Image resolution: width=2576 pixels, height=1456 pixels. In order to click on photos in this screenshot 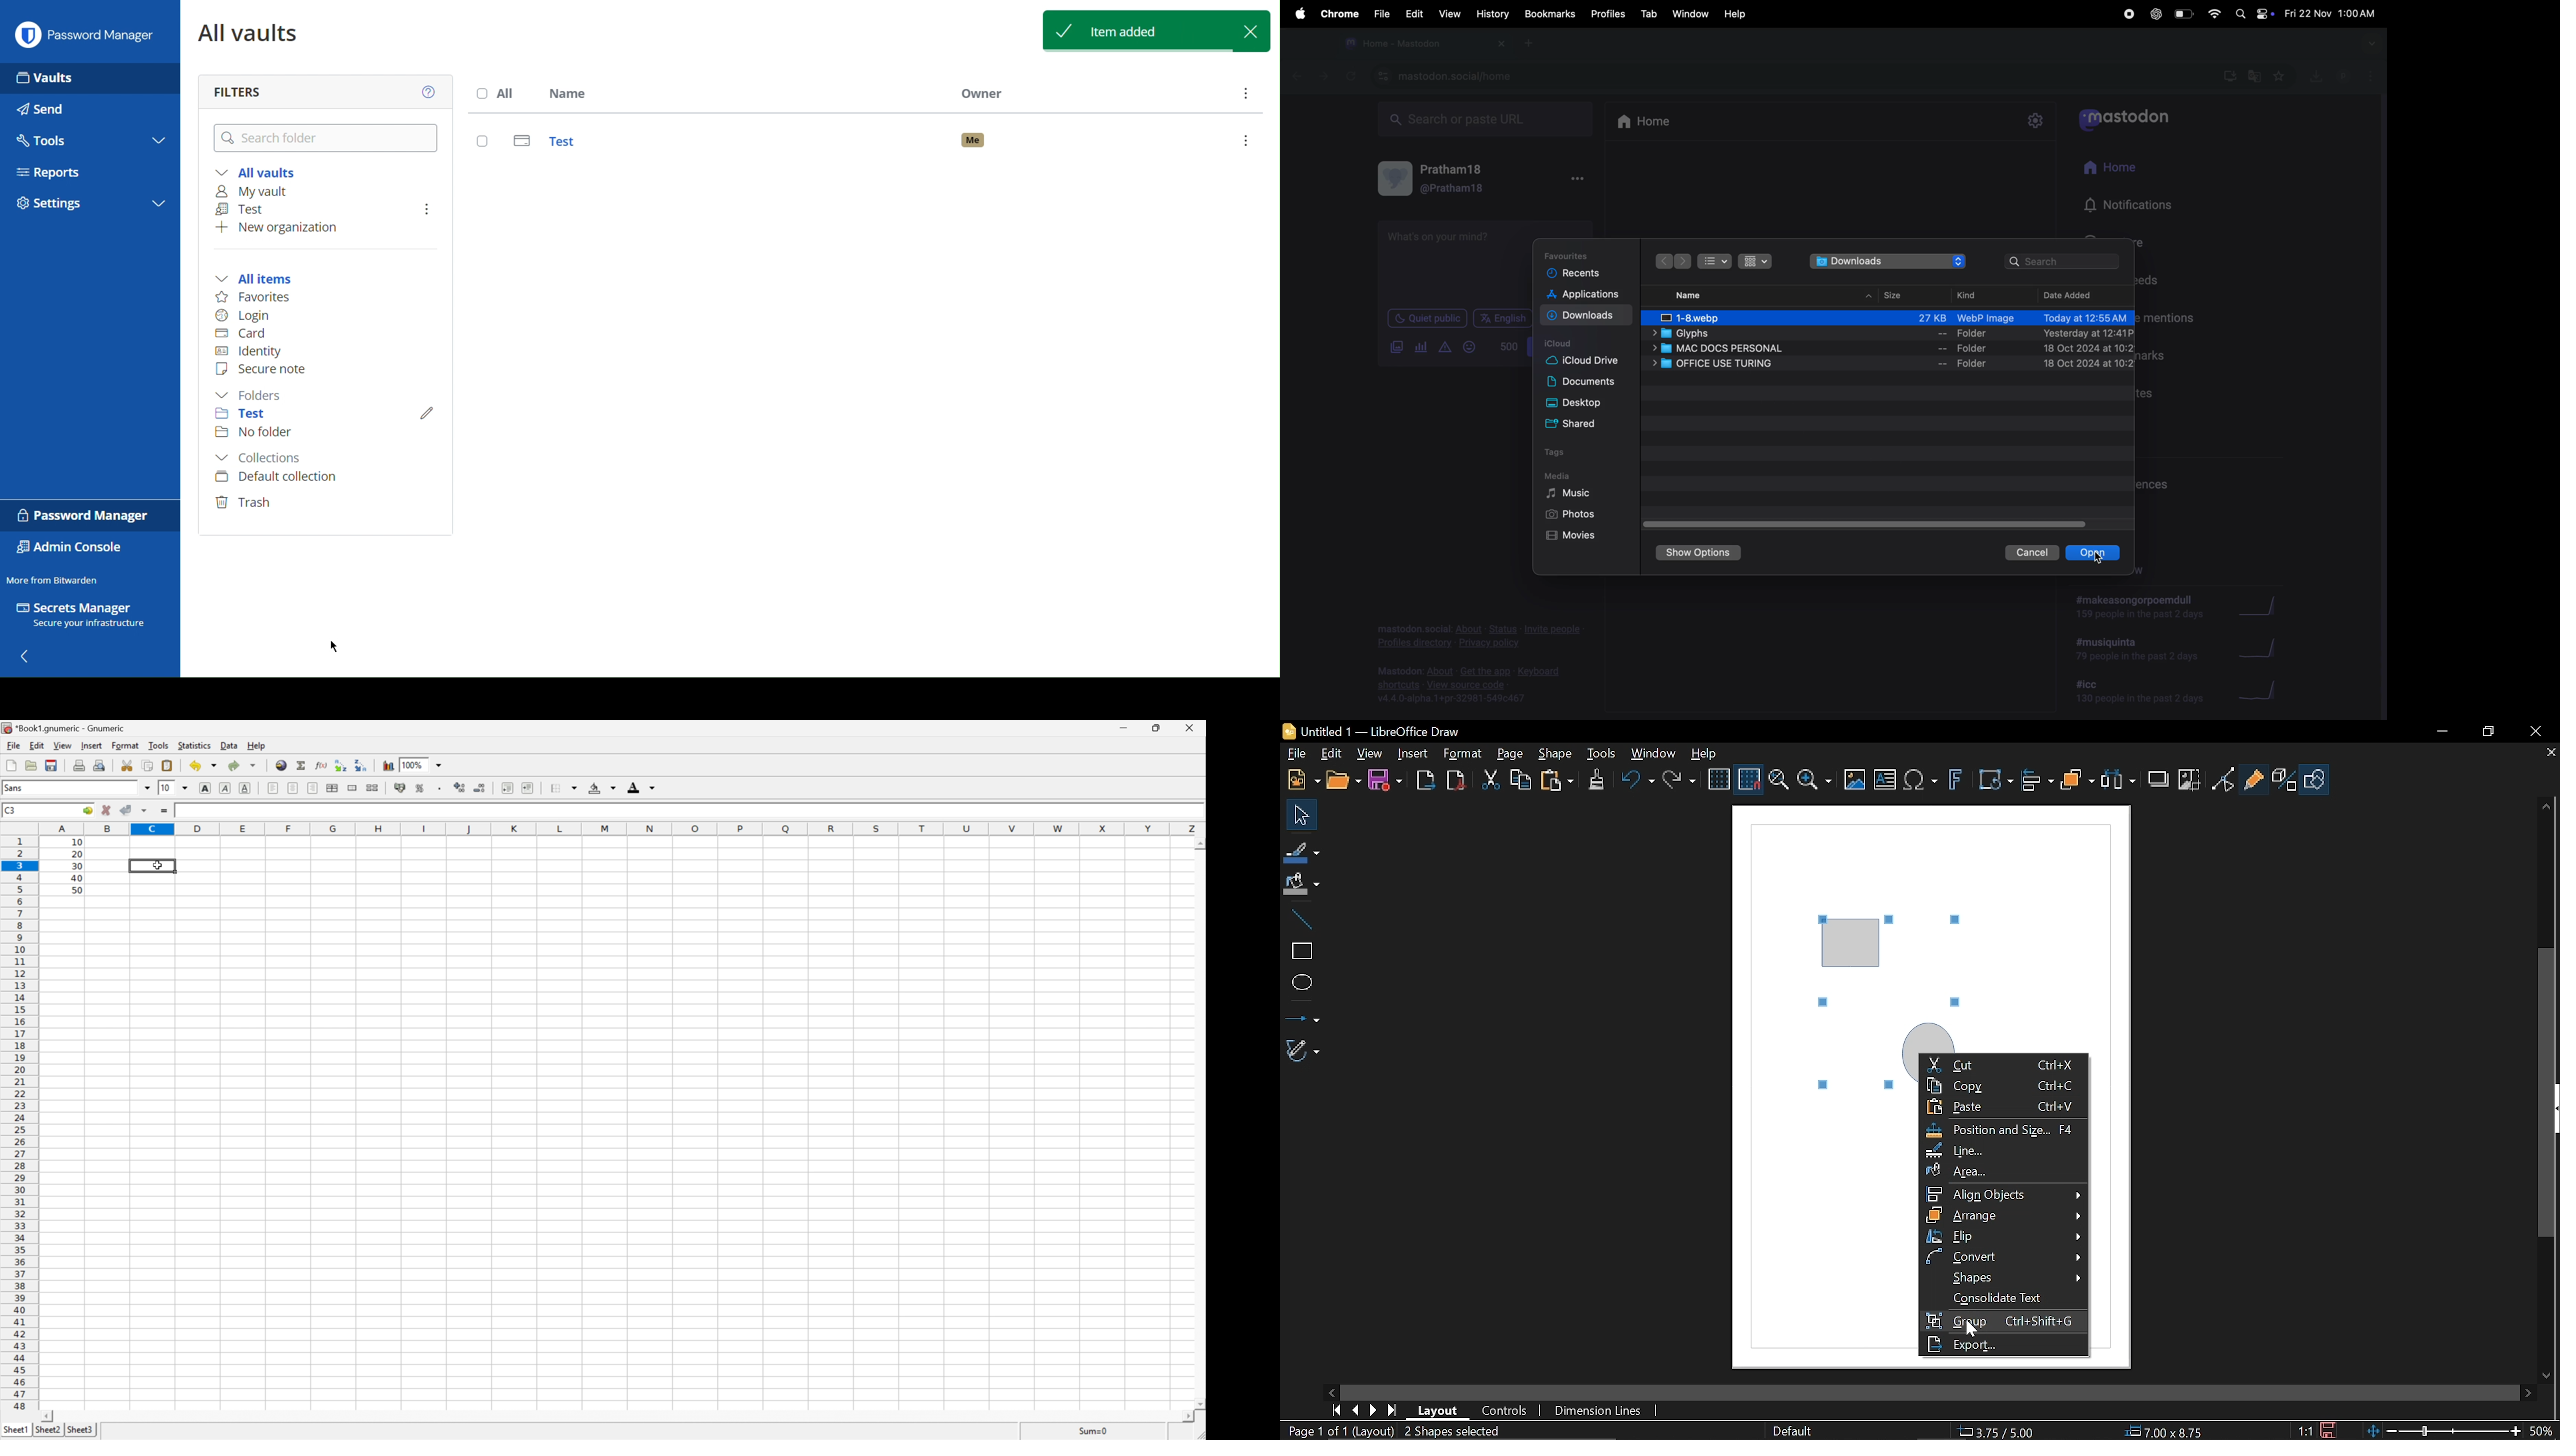, I will do `click(1570, 516)`.